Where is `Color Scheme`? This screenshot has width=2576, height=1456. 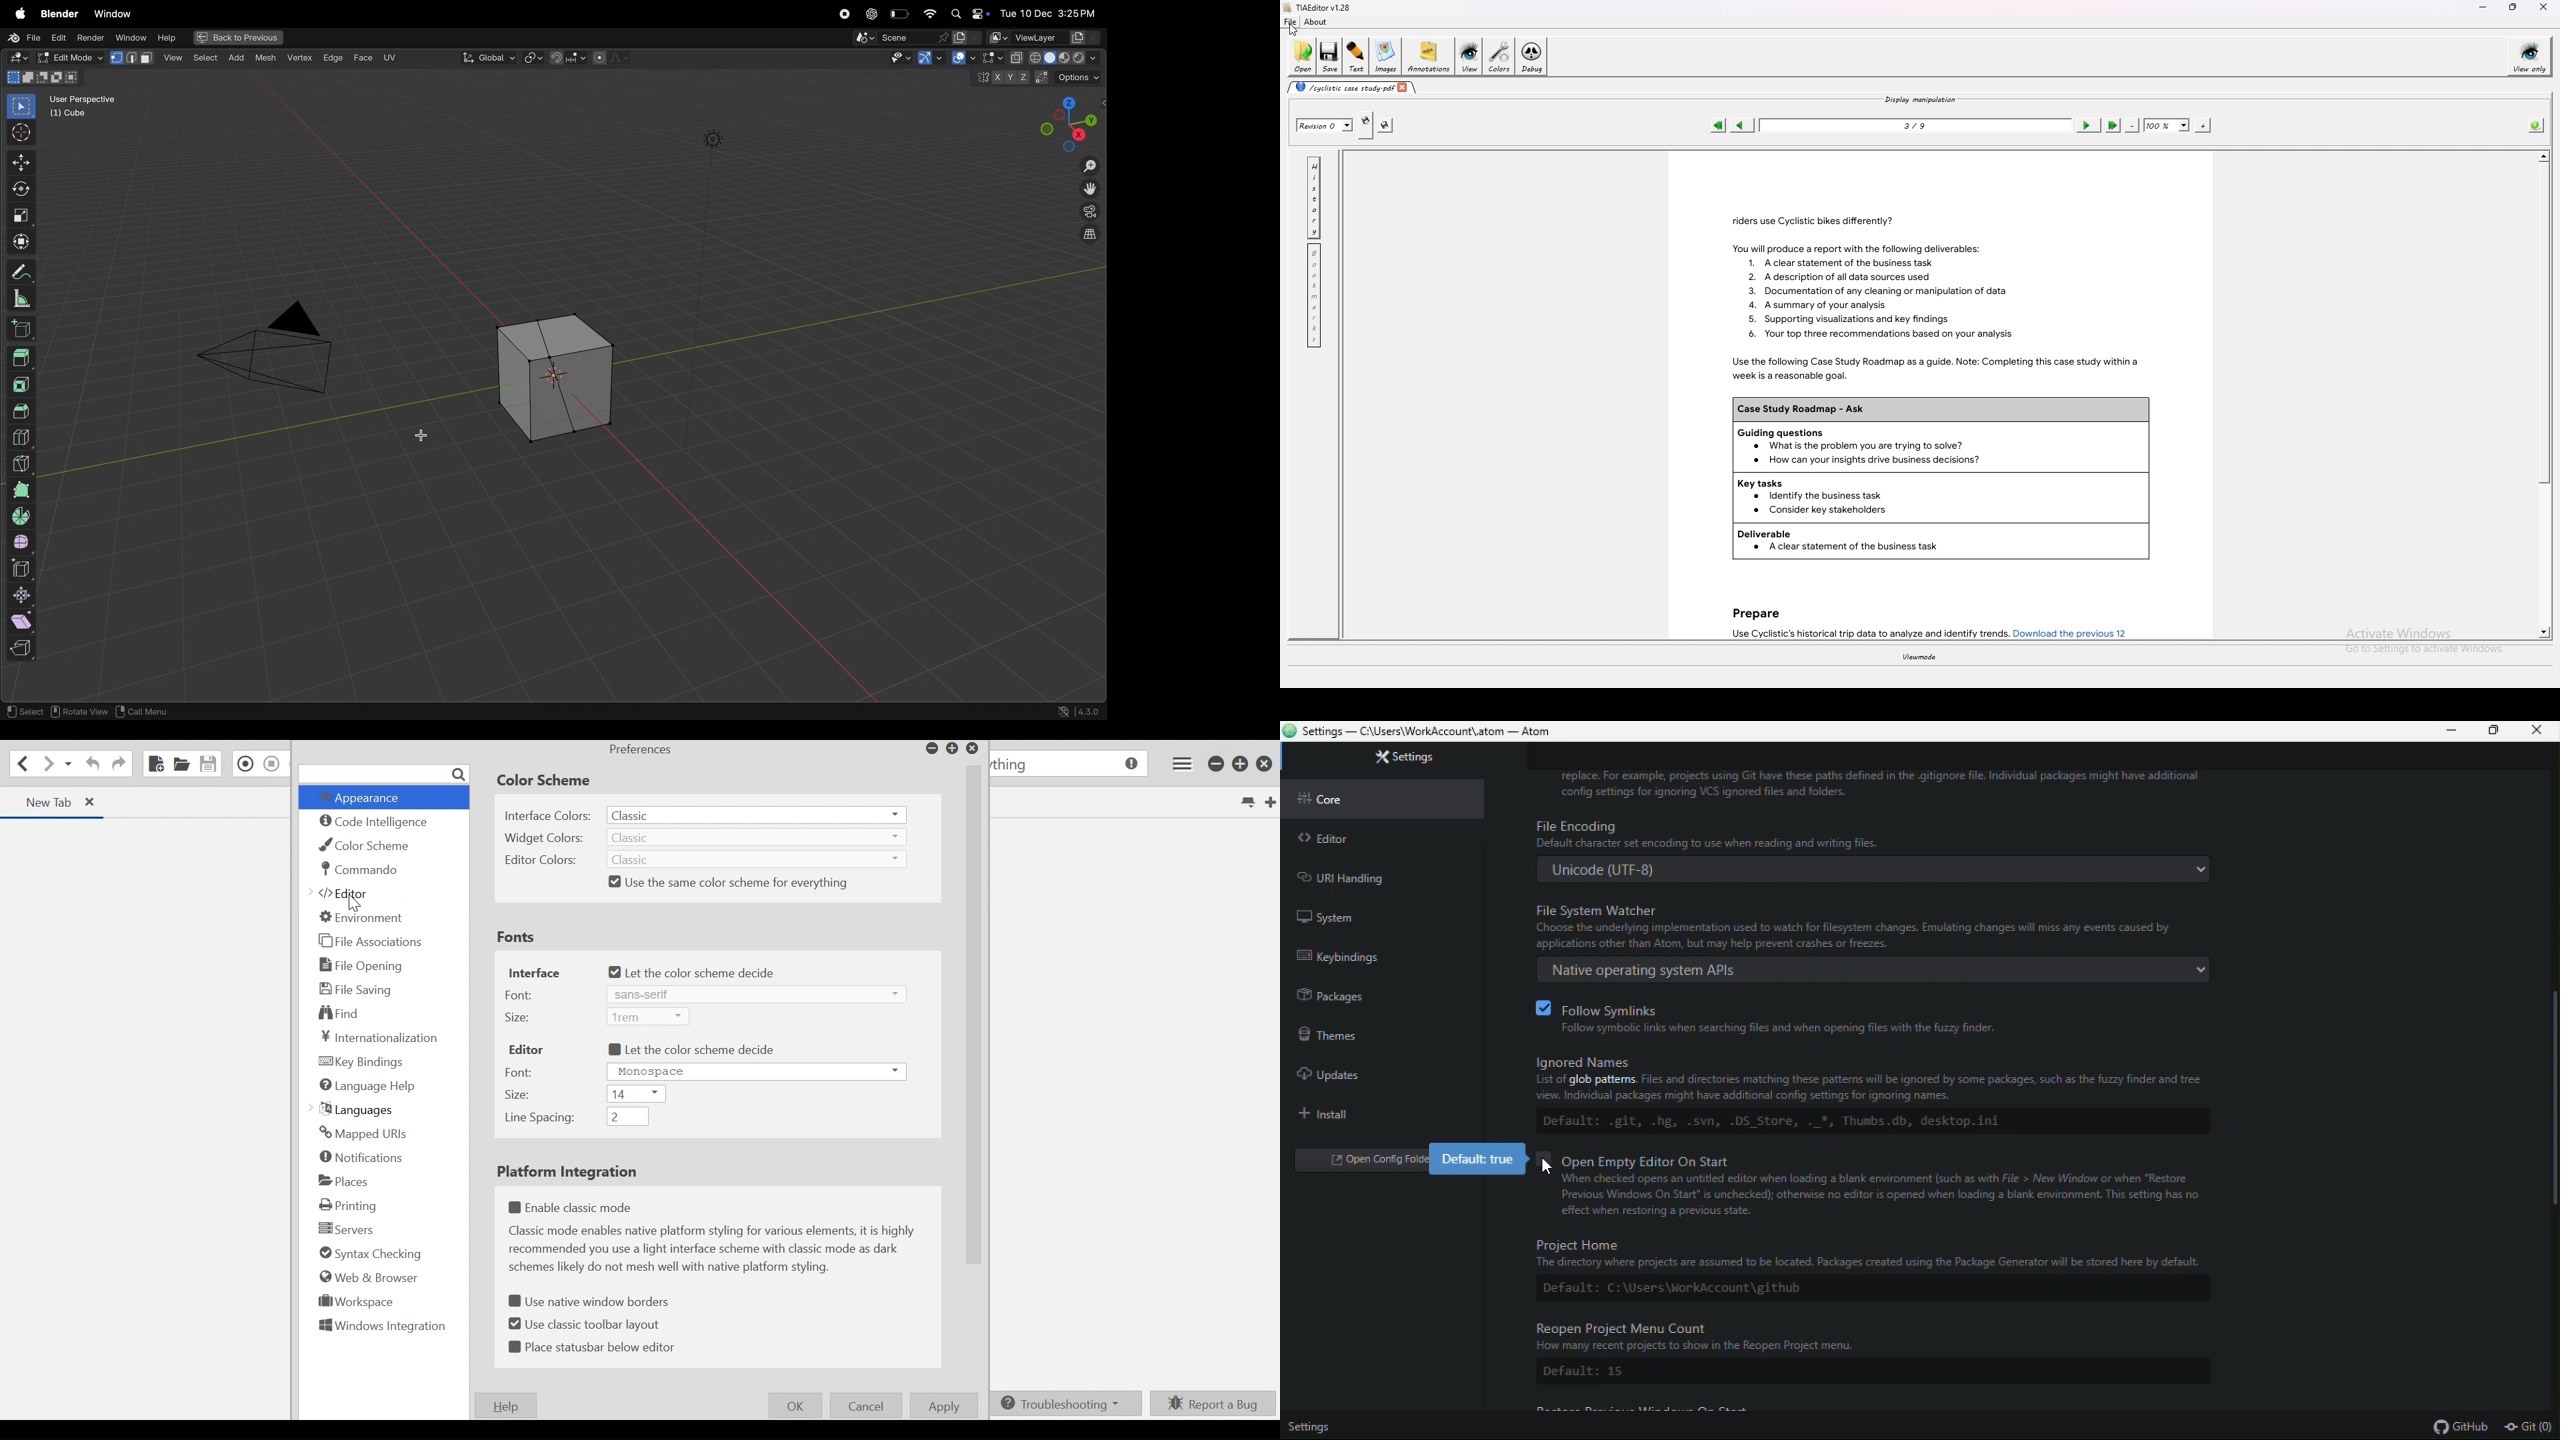
Color Scheme is located at coordinates (366, 845).